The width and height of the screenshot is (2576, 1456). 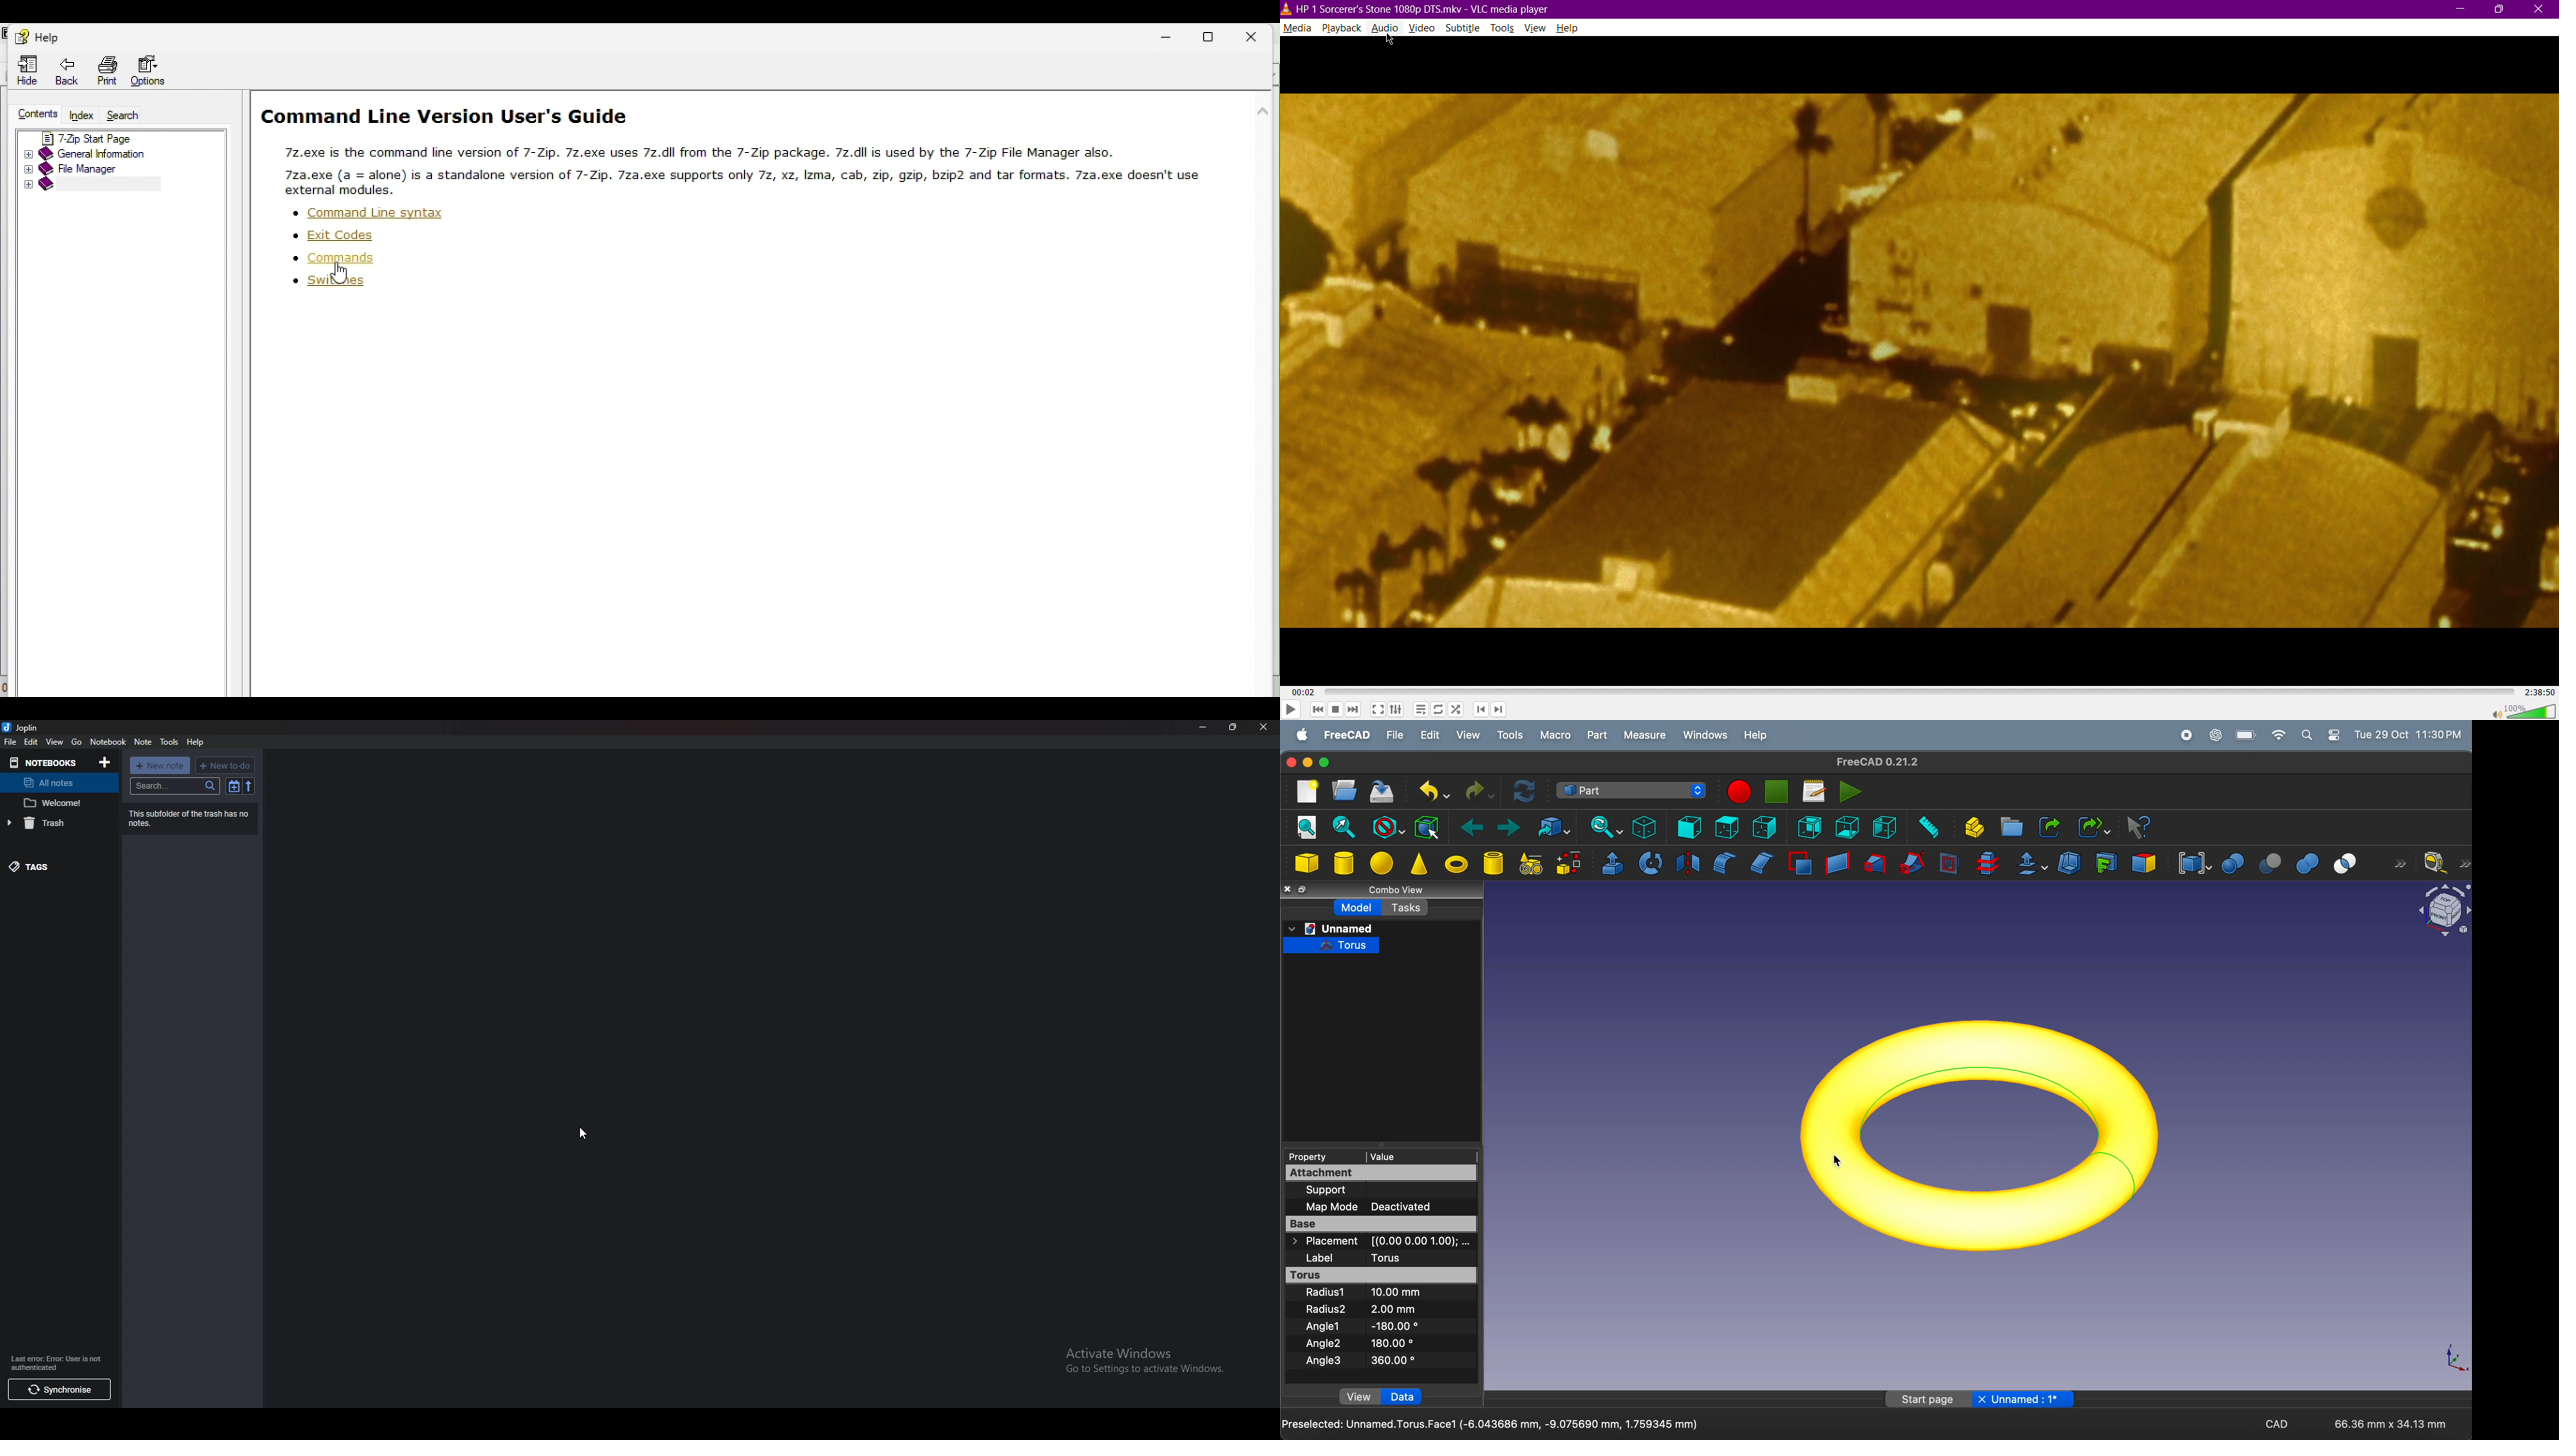 I want to click on 2.00 mm, so click(x=1393, y=1310).